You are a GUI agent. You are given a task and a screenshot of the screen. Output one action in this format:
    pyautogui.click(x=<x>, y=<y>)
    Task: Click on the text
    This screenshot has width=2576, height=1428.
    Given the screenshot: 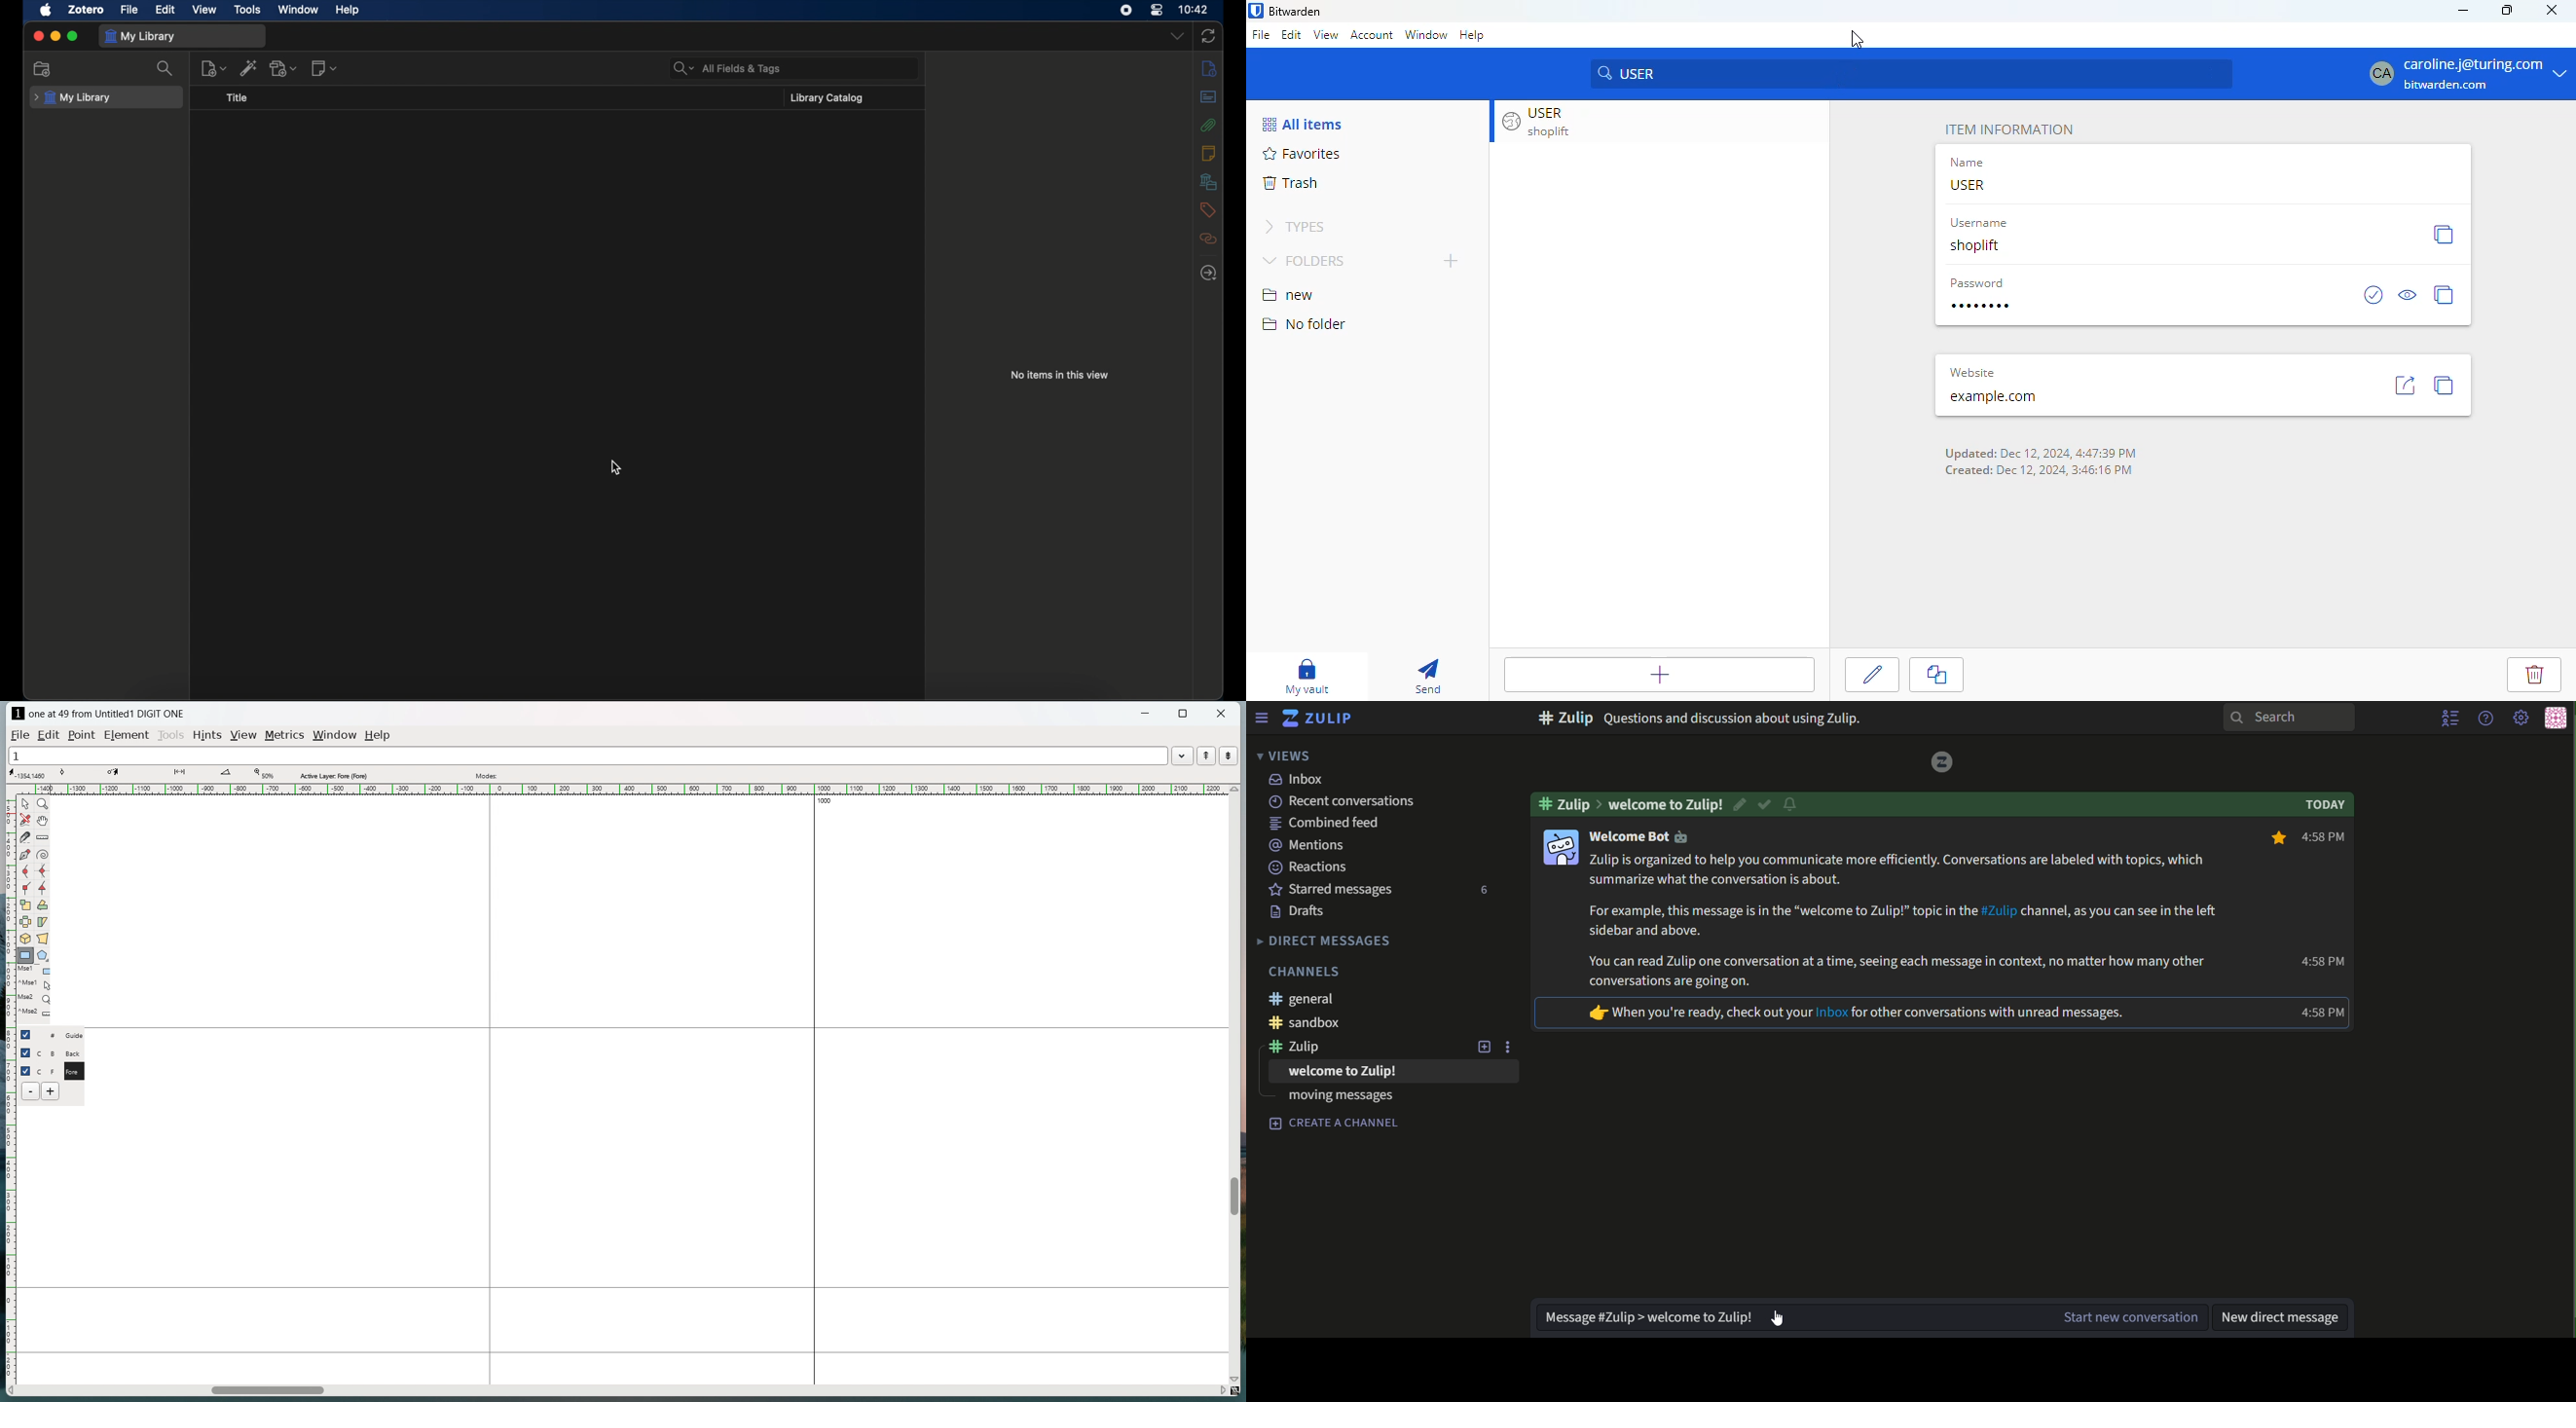 What is the action you would take?
    pyautogui.click(x=1299, y=780)
    